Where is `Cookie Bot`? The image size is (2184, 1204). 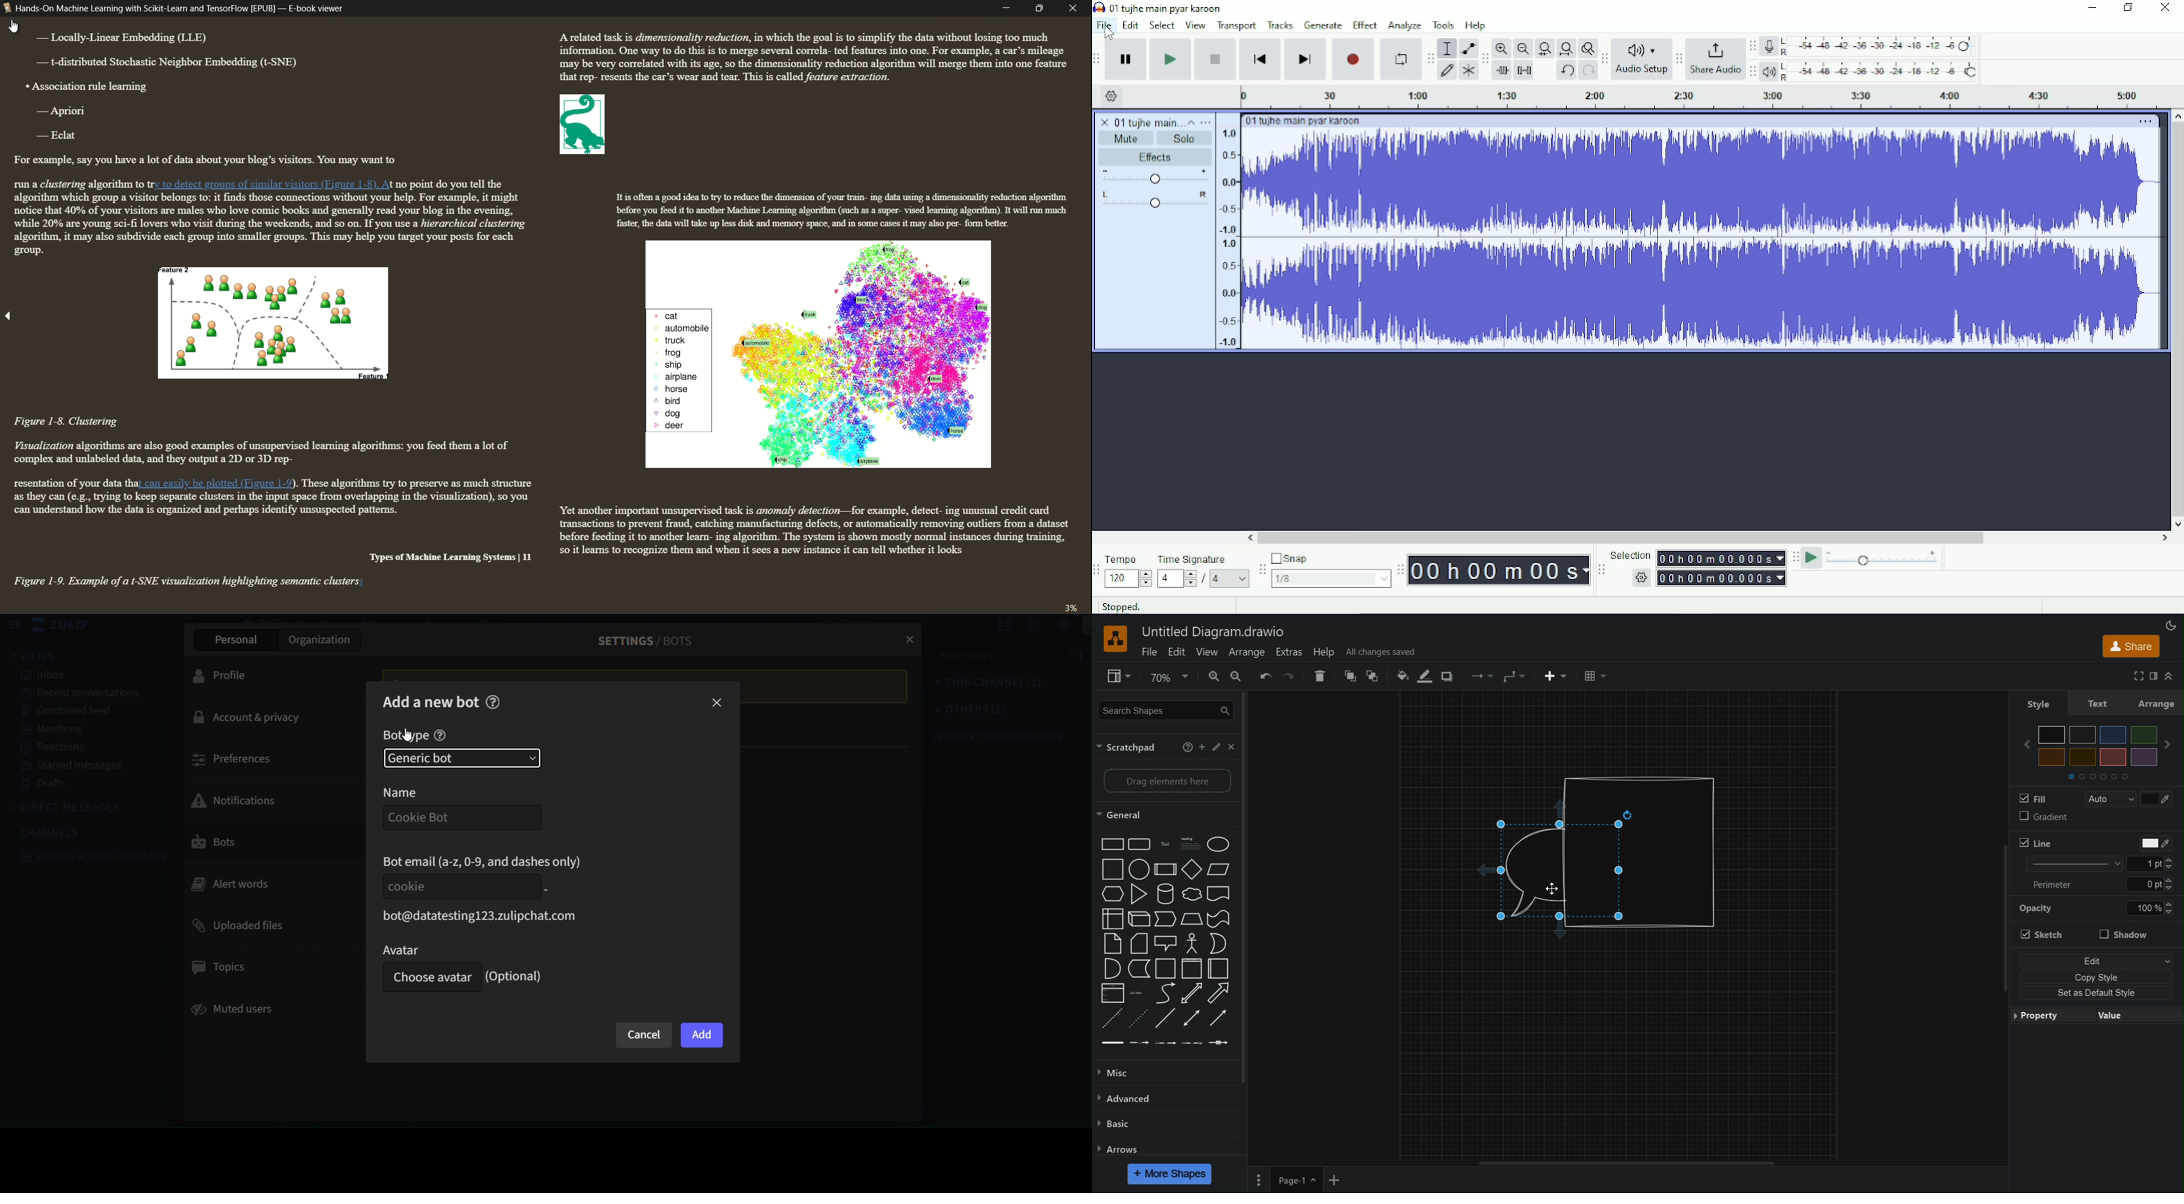
Cookie Bot is located at coordinates (458, 818).